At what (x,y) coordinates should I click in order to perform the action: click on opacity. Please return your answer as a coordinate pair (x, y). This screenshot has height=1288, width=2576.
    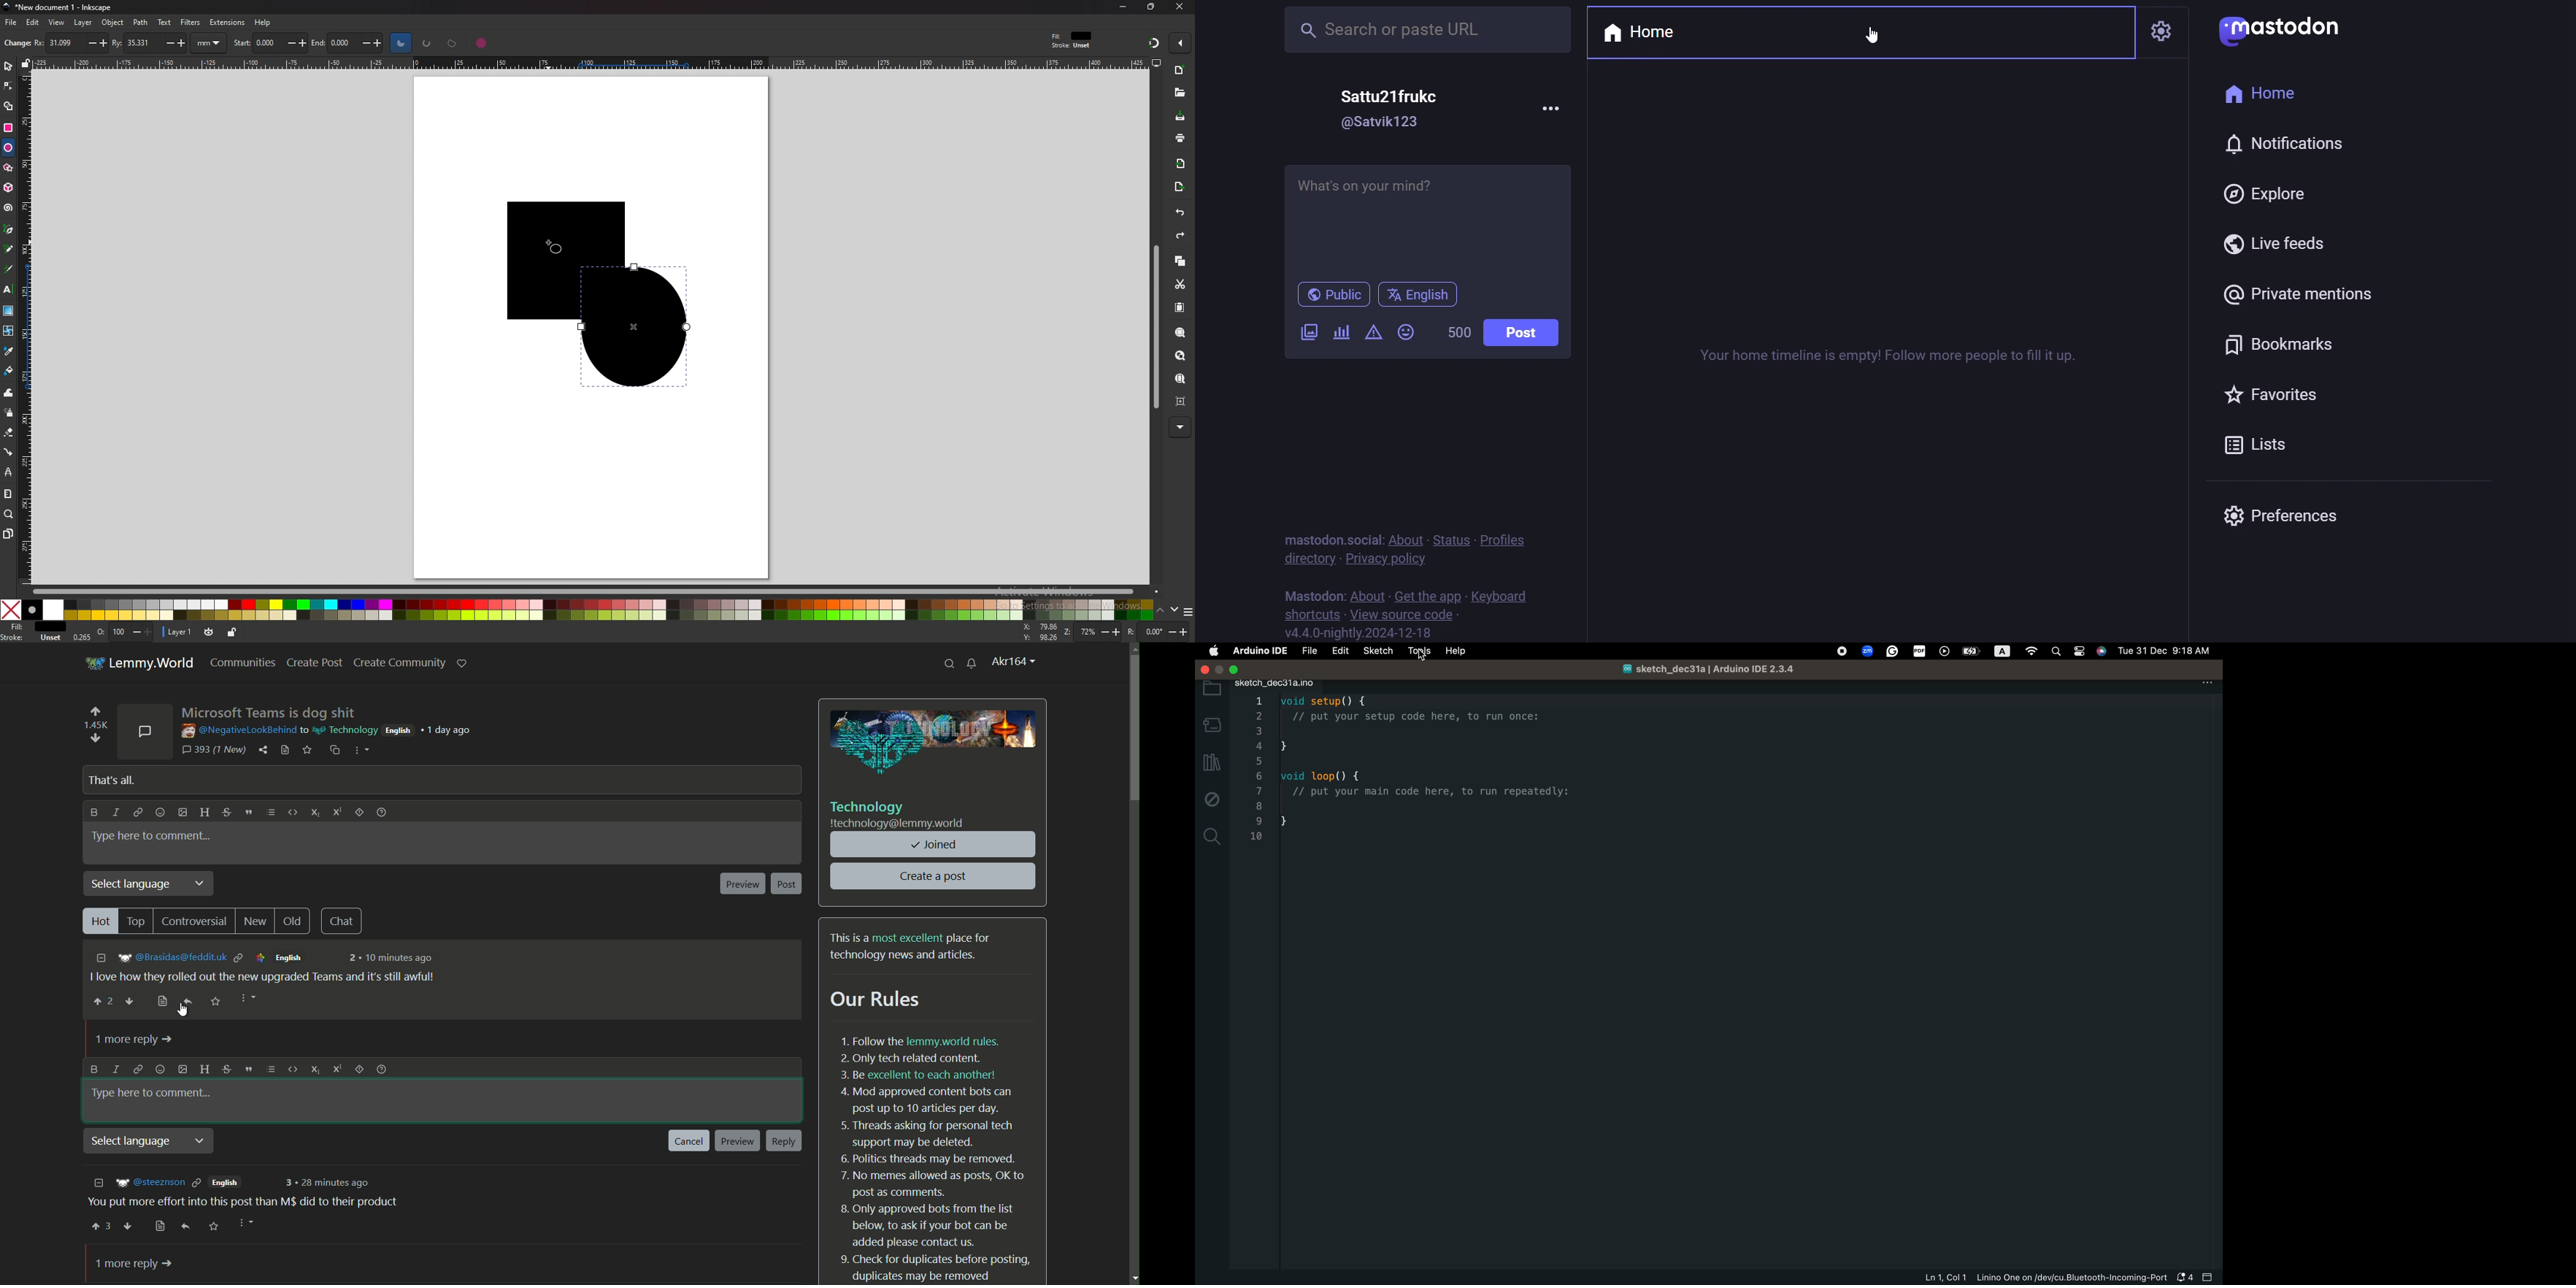
    Looking at the image, I should click on (124, 633).